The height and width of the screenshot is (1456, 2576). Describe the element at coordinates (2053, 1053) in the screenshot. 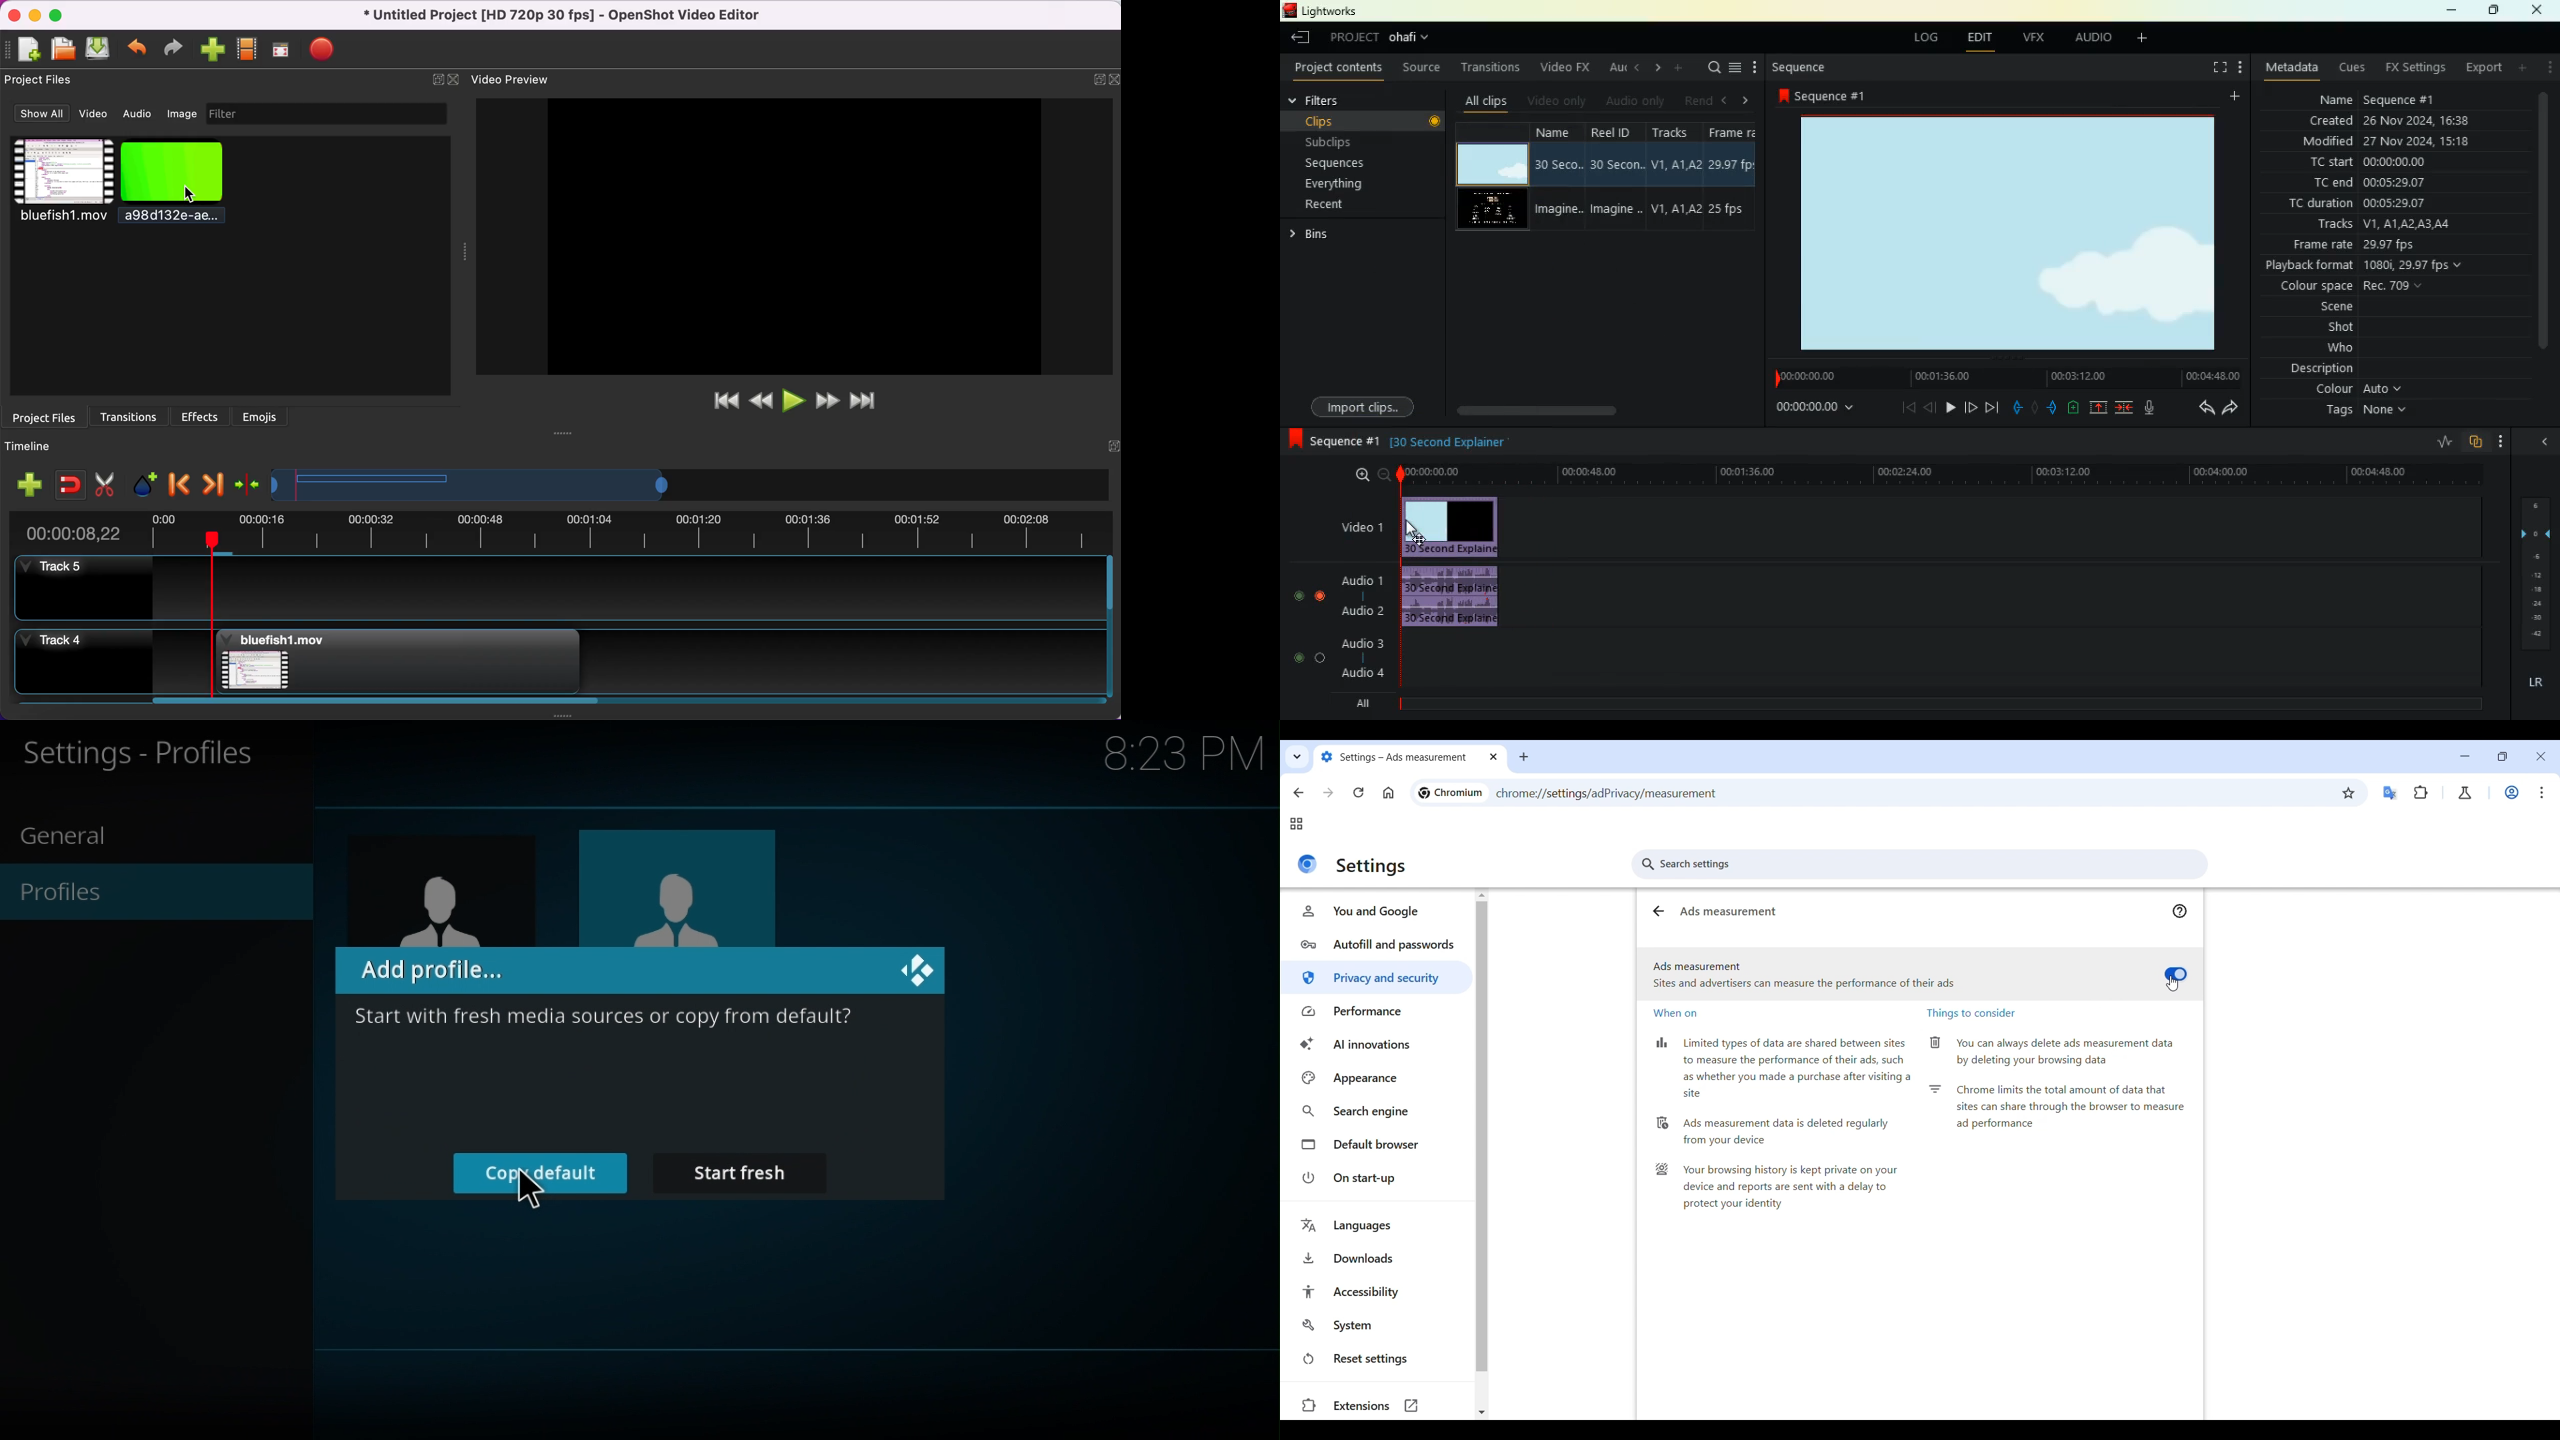

I see `You can always delete ads measurement data
by deleting your browsing data` at that location.